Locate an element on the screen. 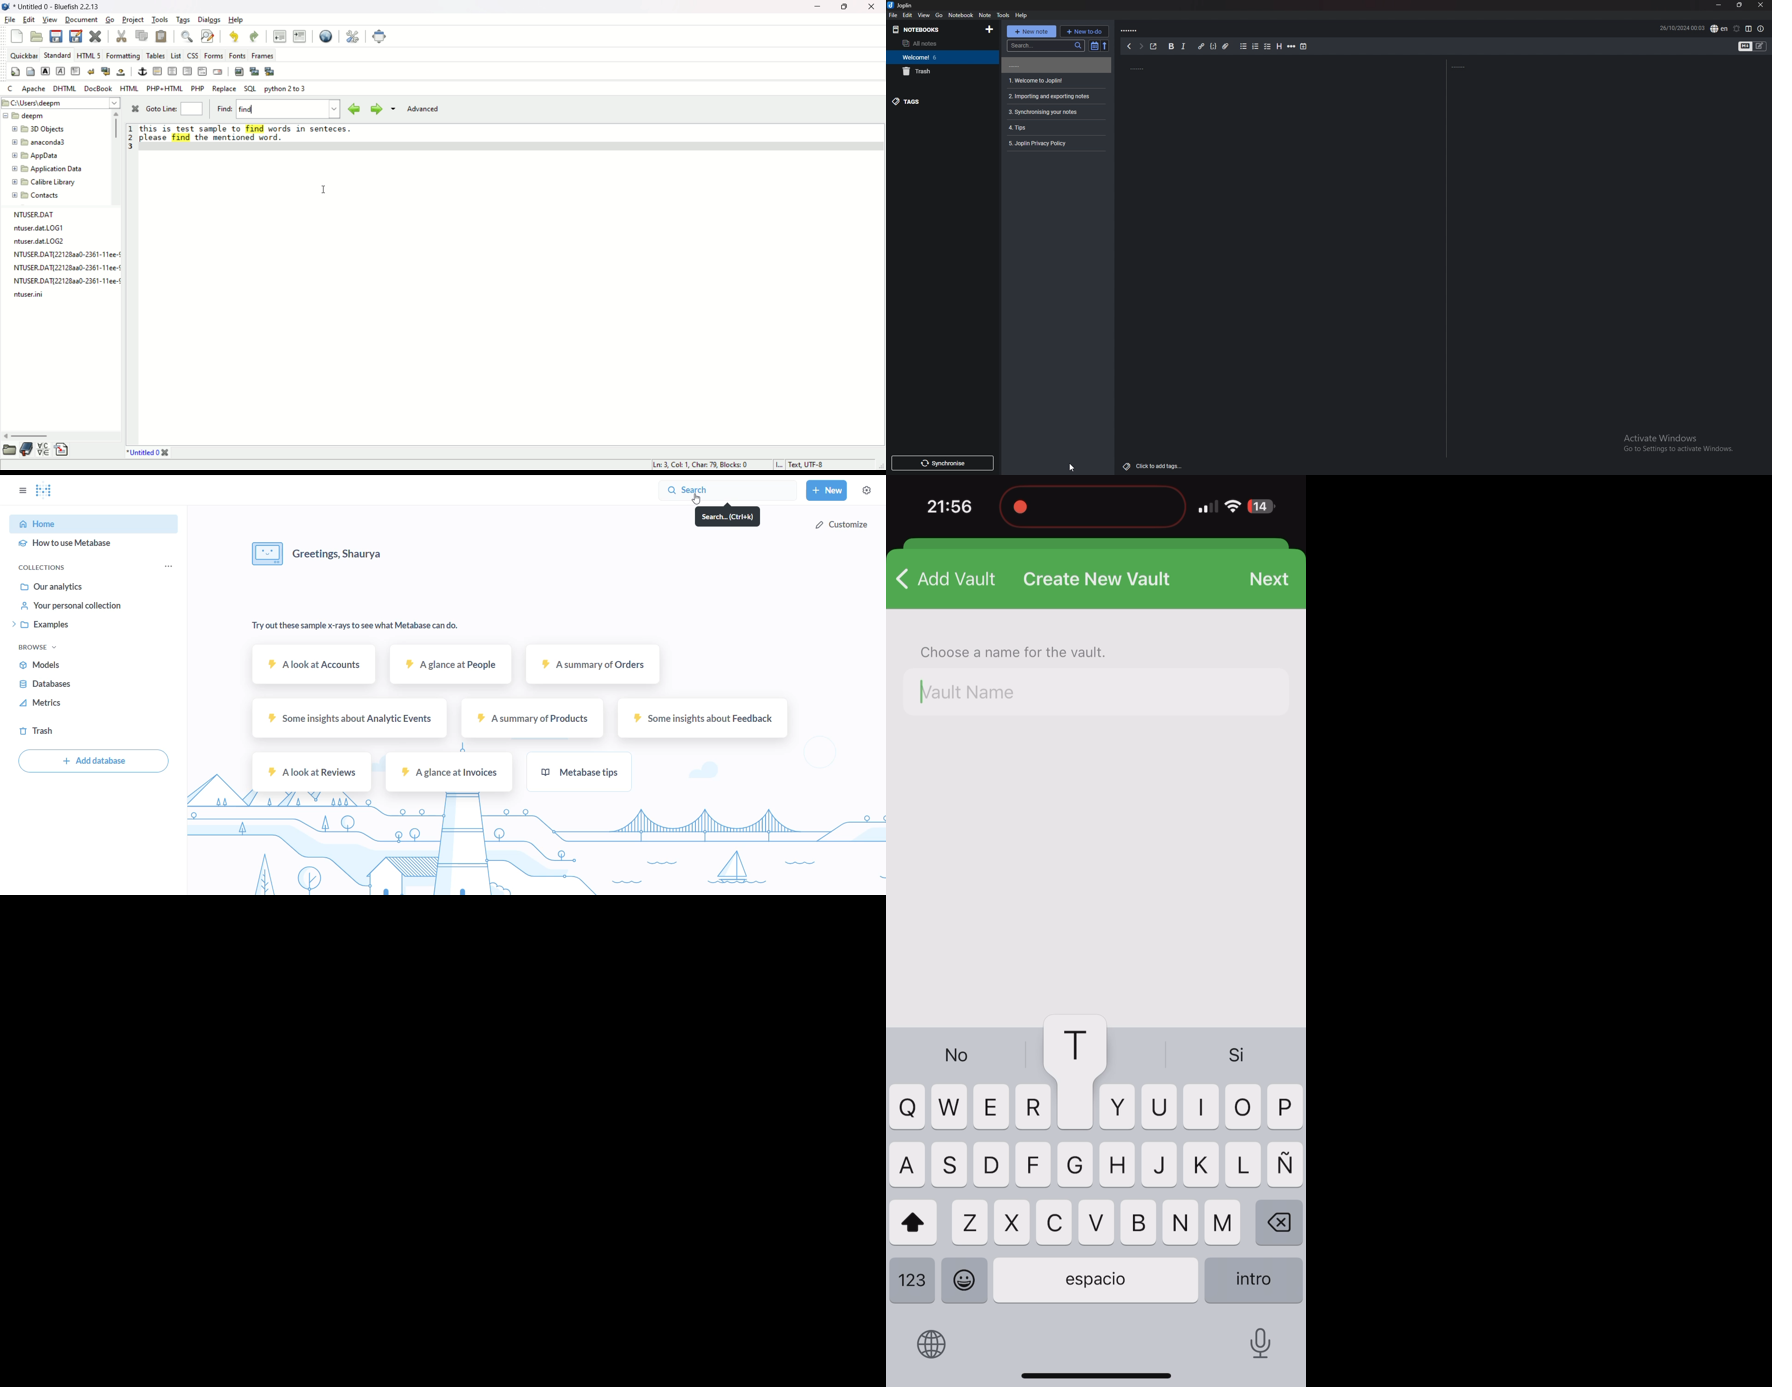  help is located at coordinates (1021, 15).